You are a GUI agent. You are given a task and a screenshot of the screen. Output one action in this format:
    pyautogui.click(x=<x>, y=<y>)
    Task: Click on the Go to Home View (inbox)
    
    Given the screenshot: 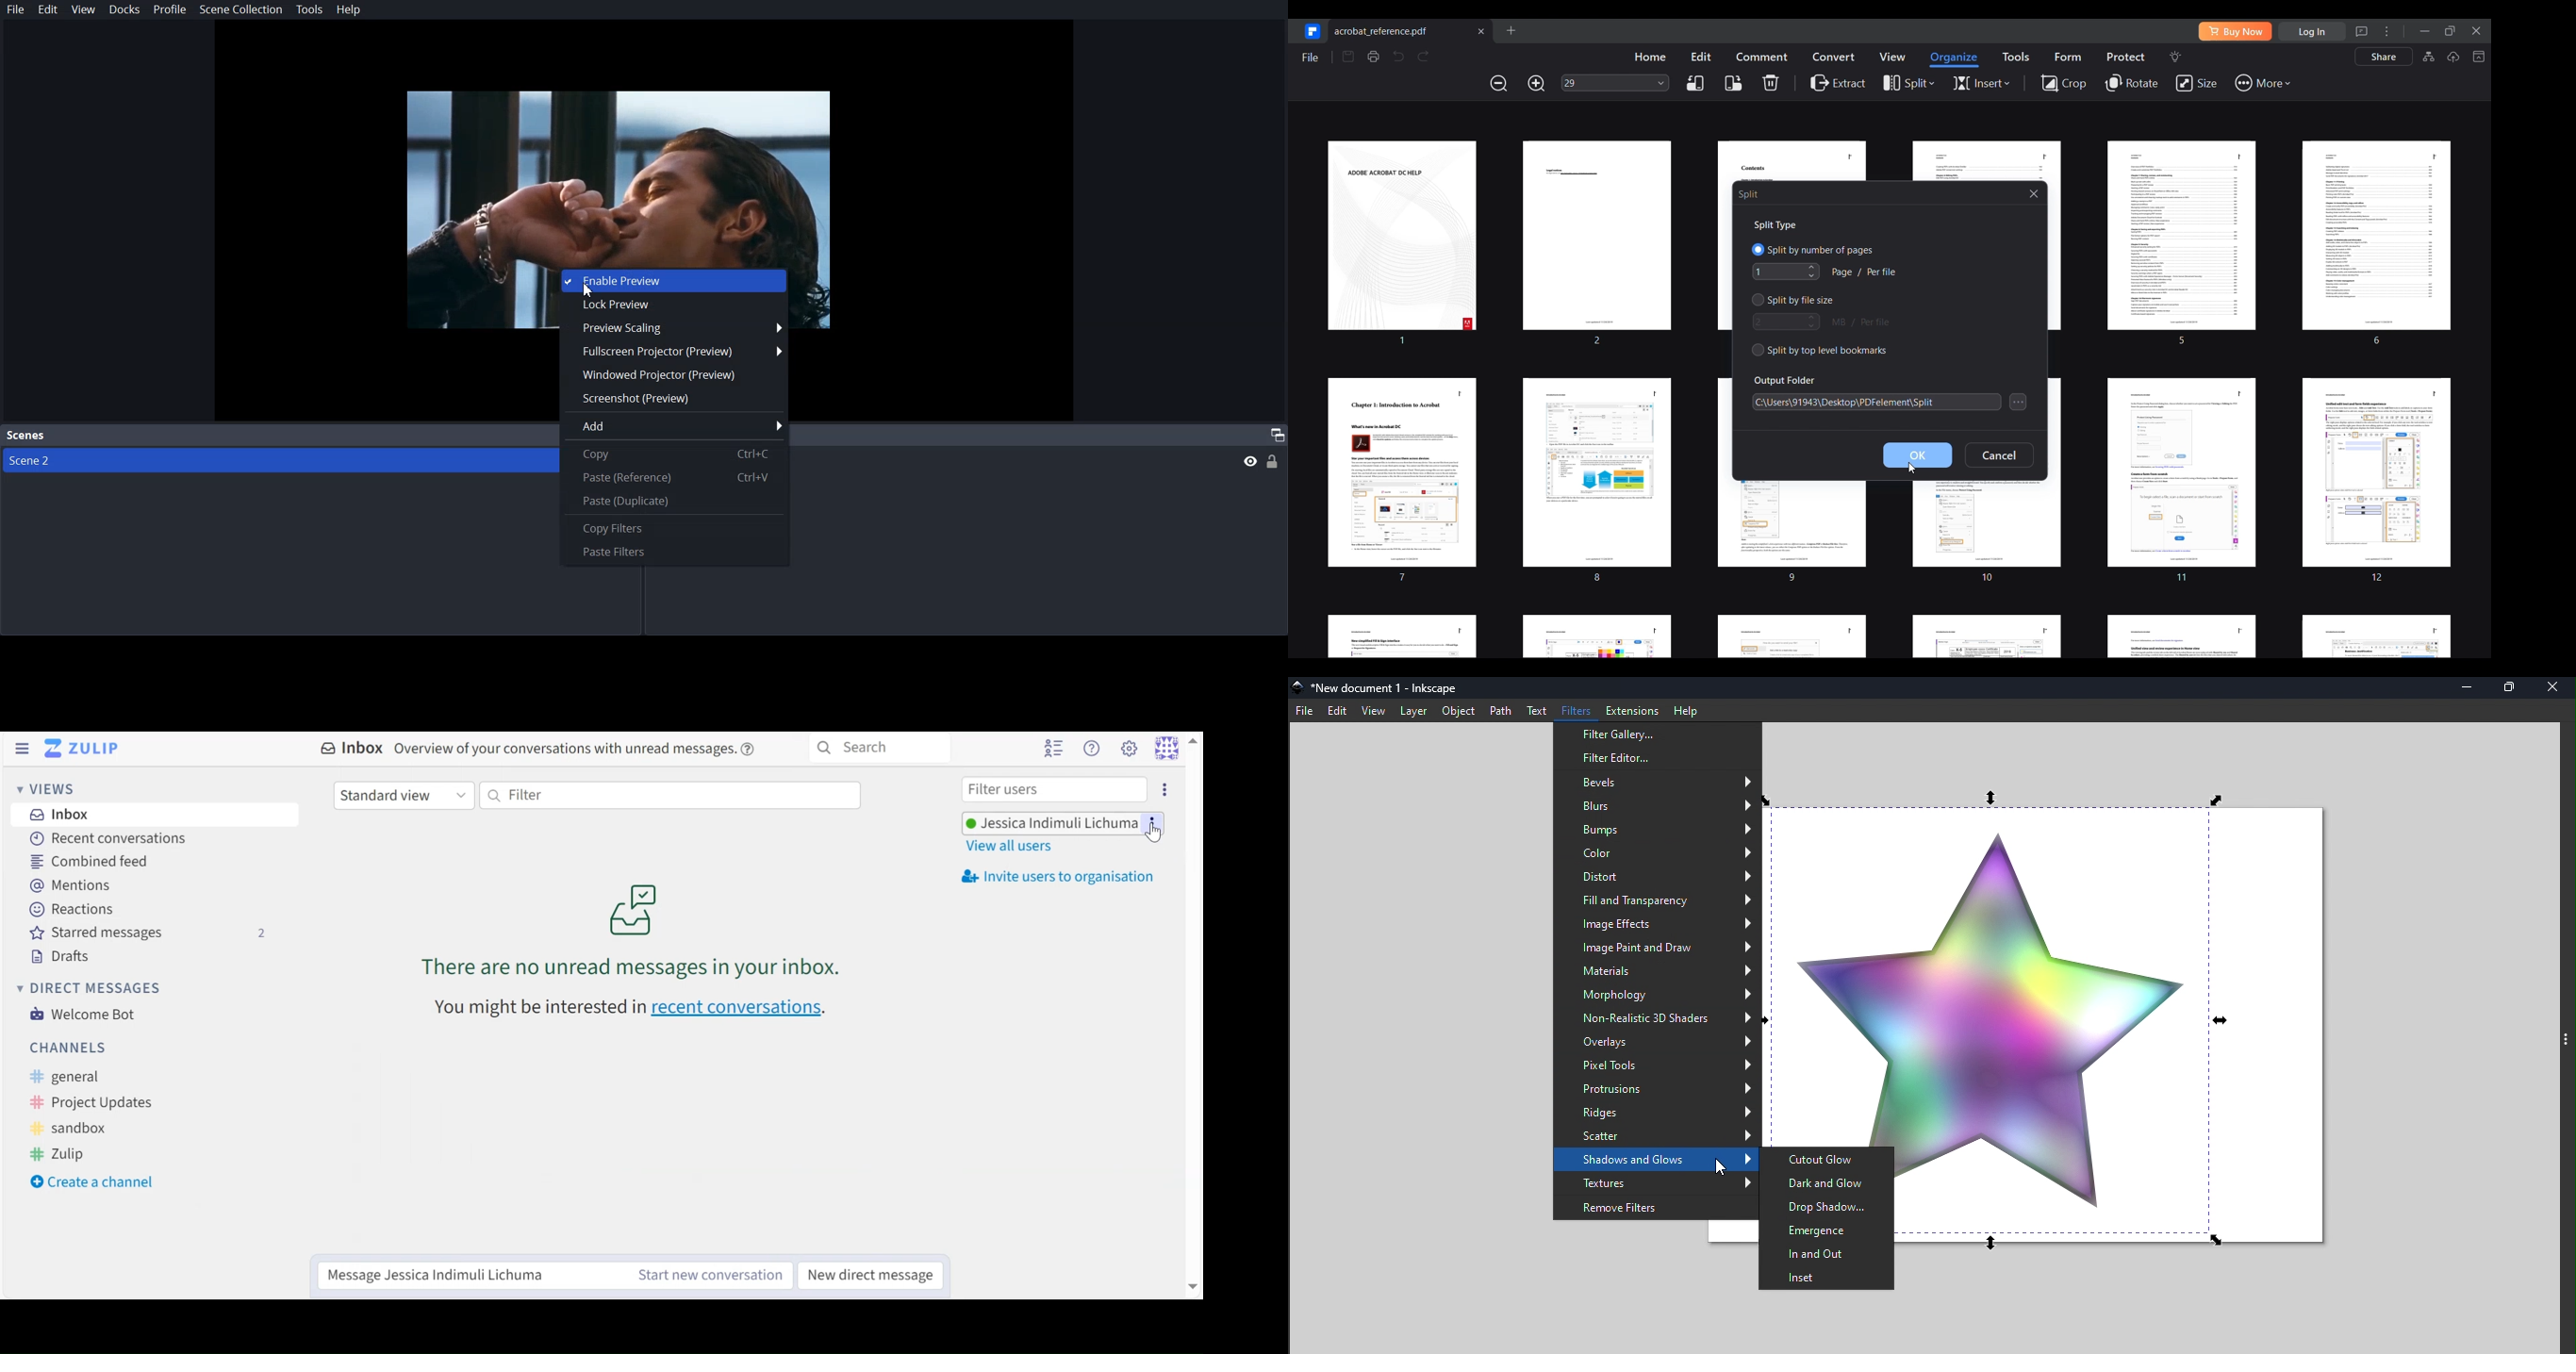 What is the action you would take?
    pyautogui.click(x=85, y=749)
    